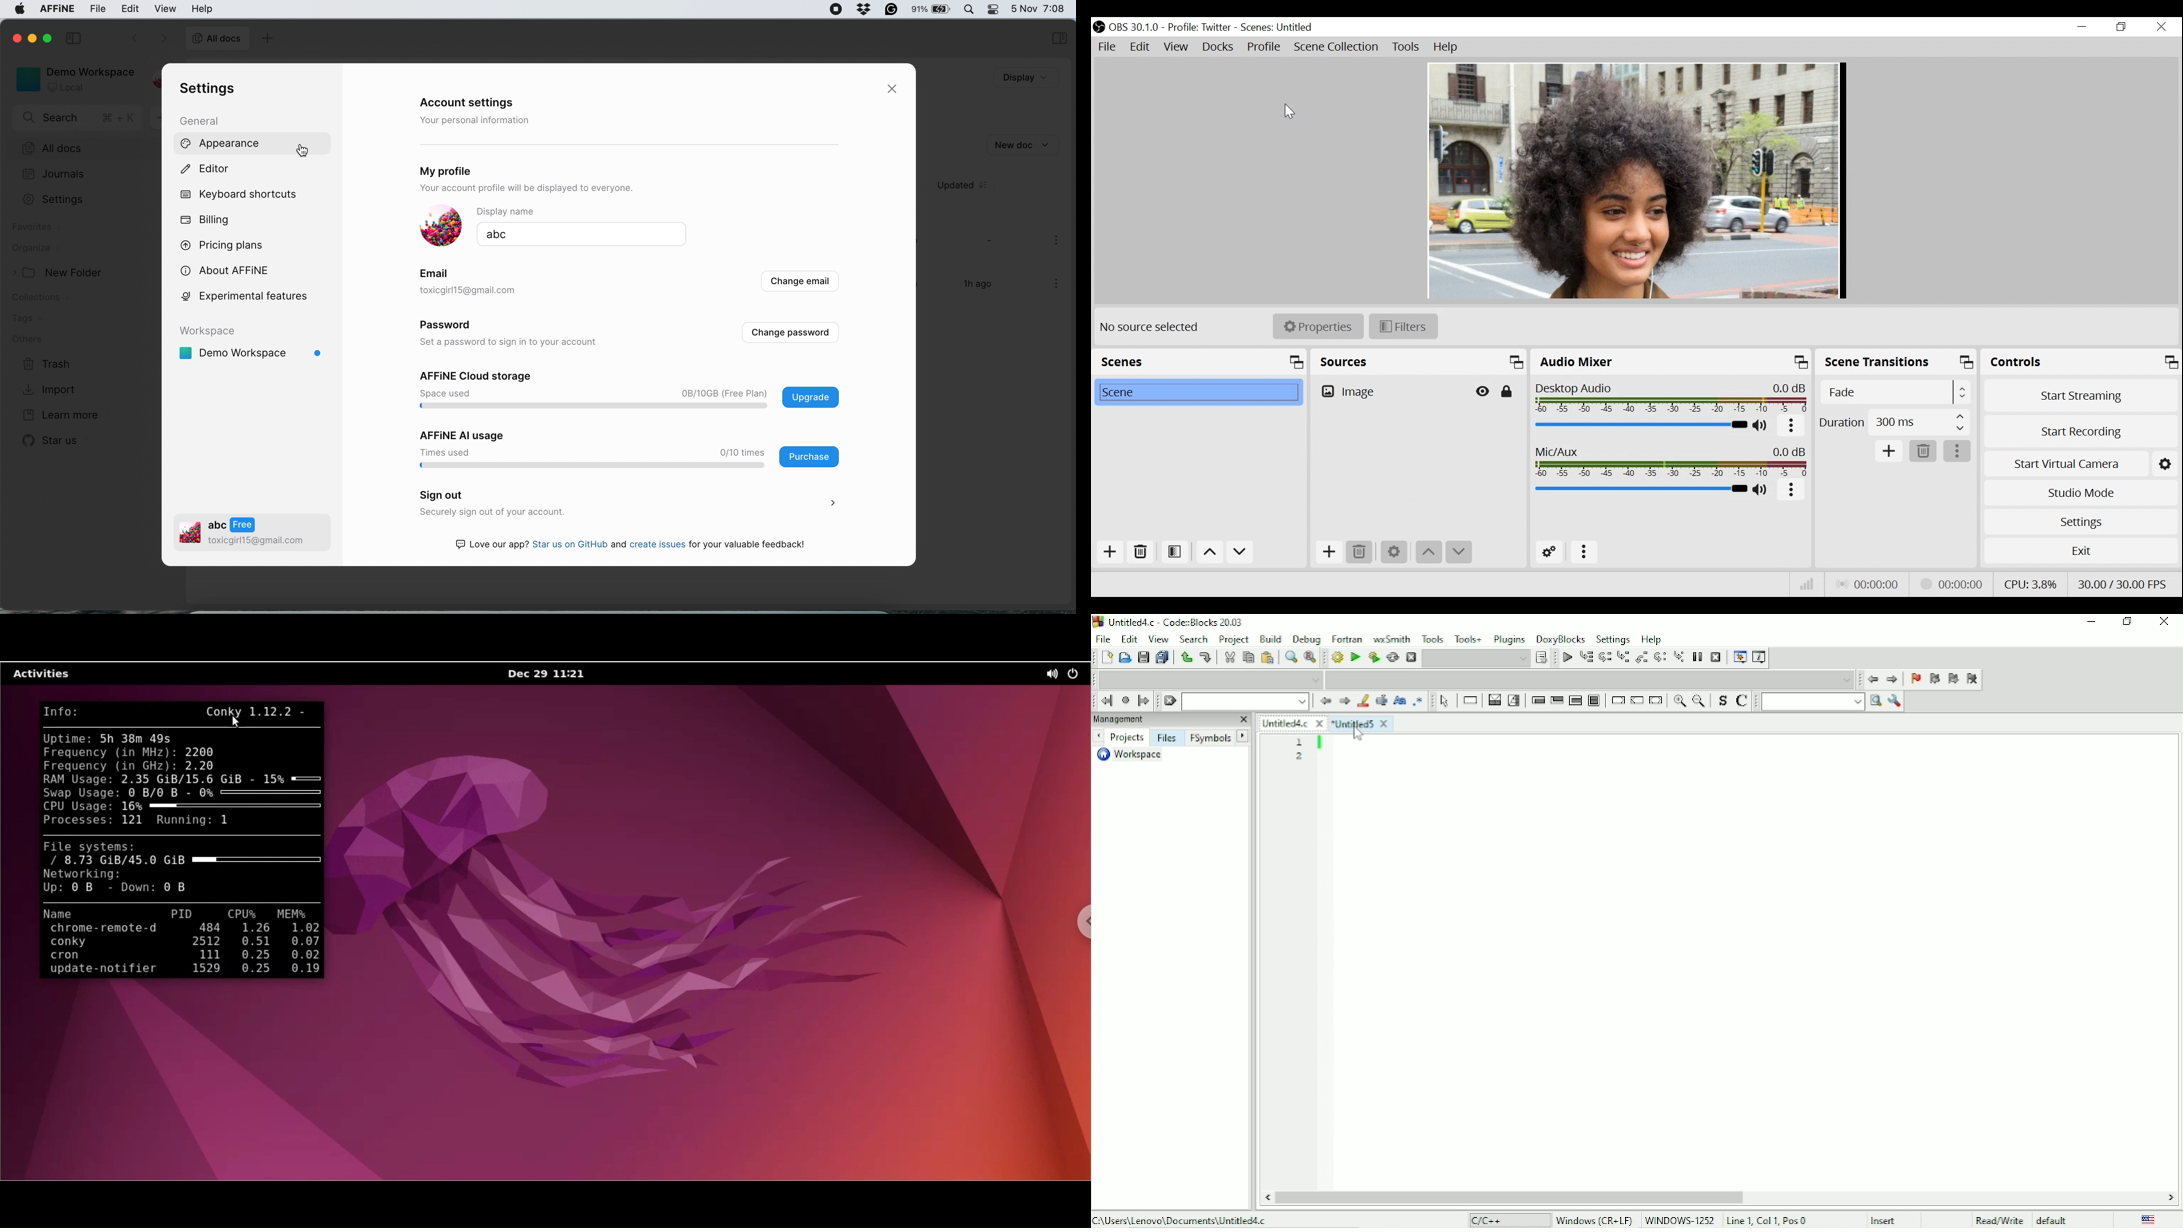 The height and width of the screenshot is (1232, 2184). Describe the element at coordinates (1641, 425) in the screenshot. I see `Desktop Audio Slider` at that location.